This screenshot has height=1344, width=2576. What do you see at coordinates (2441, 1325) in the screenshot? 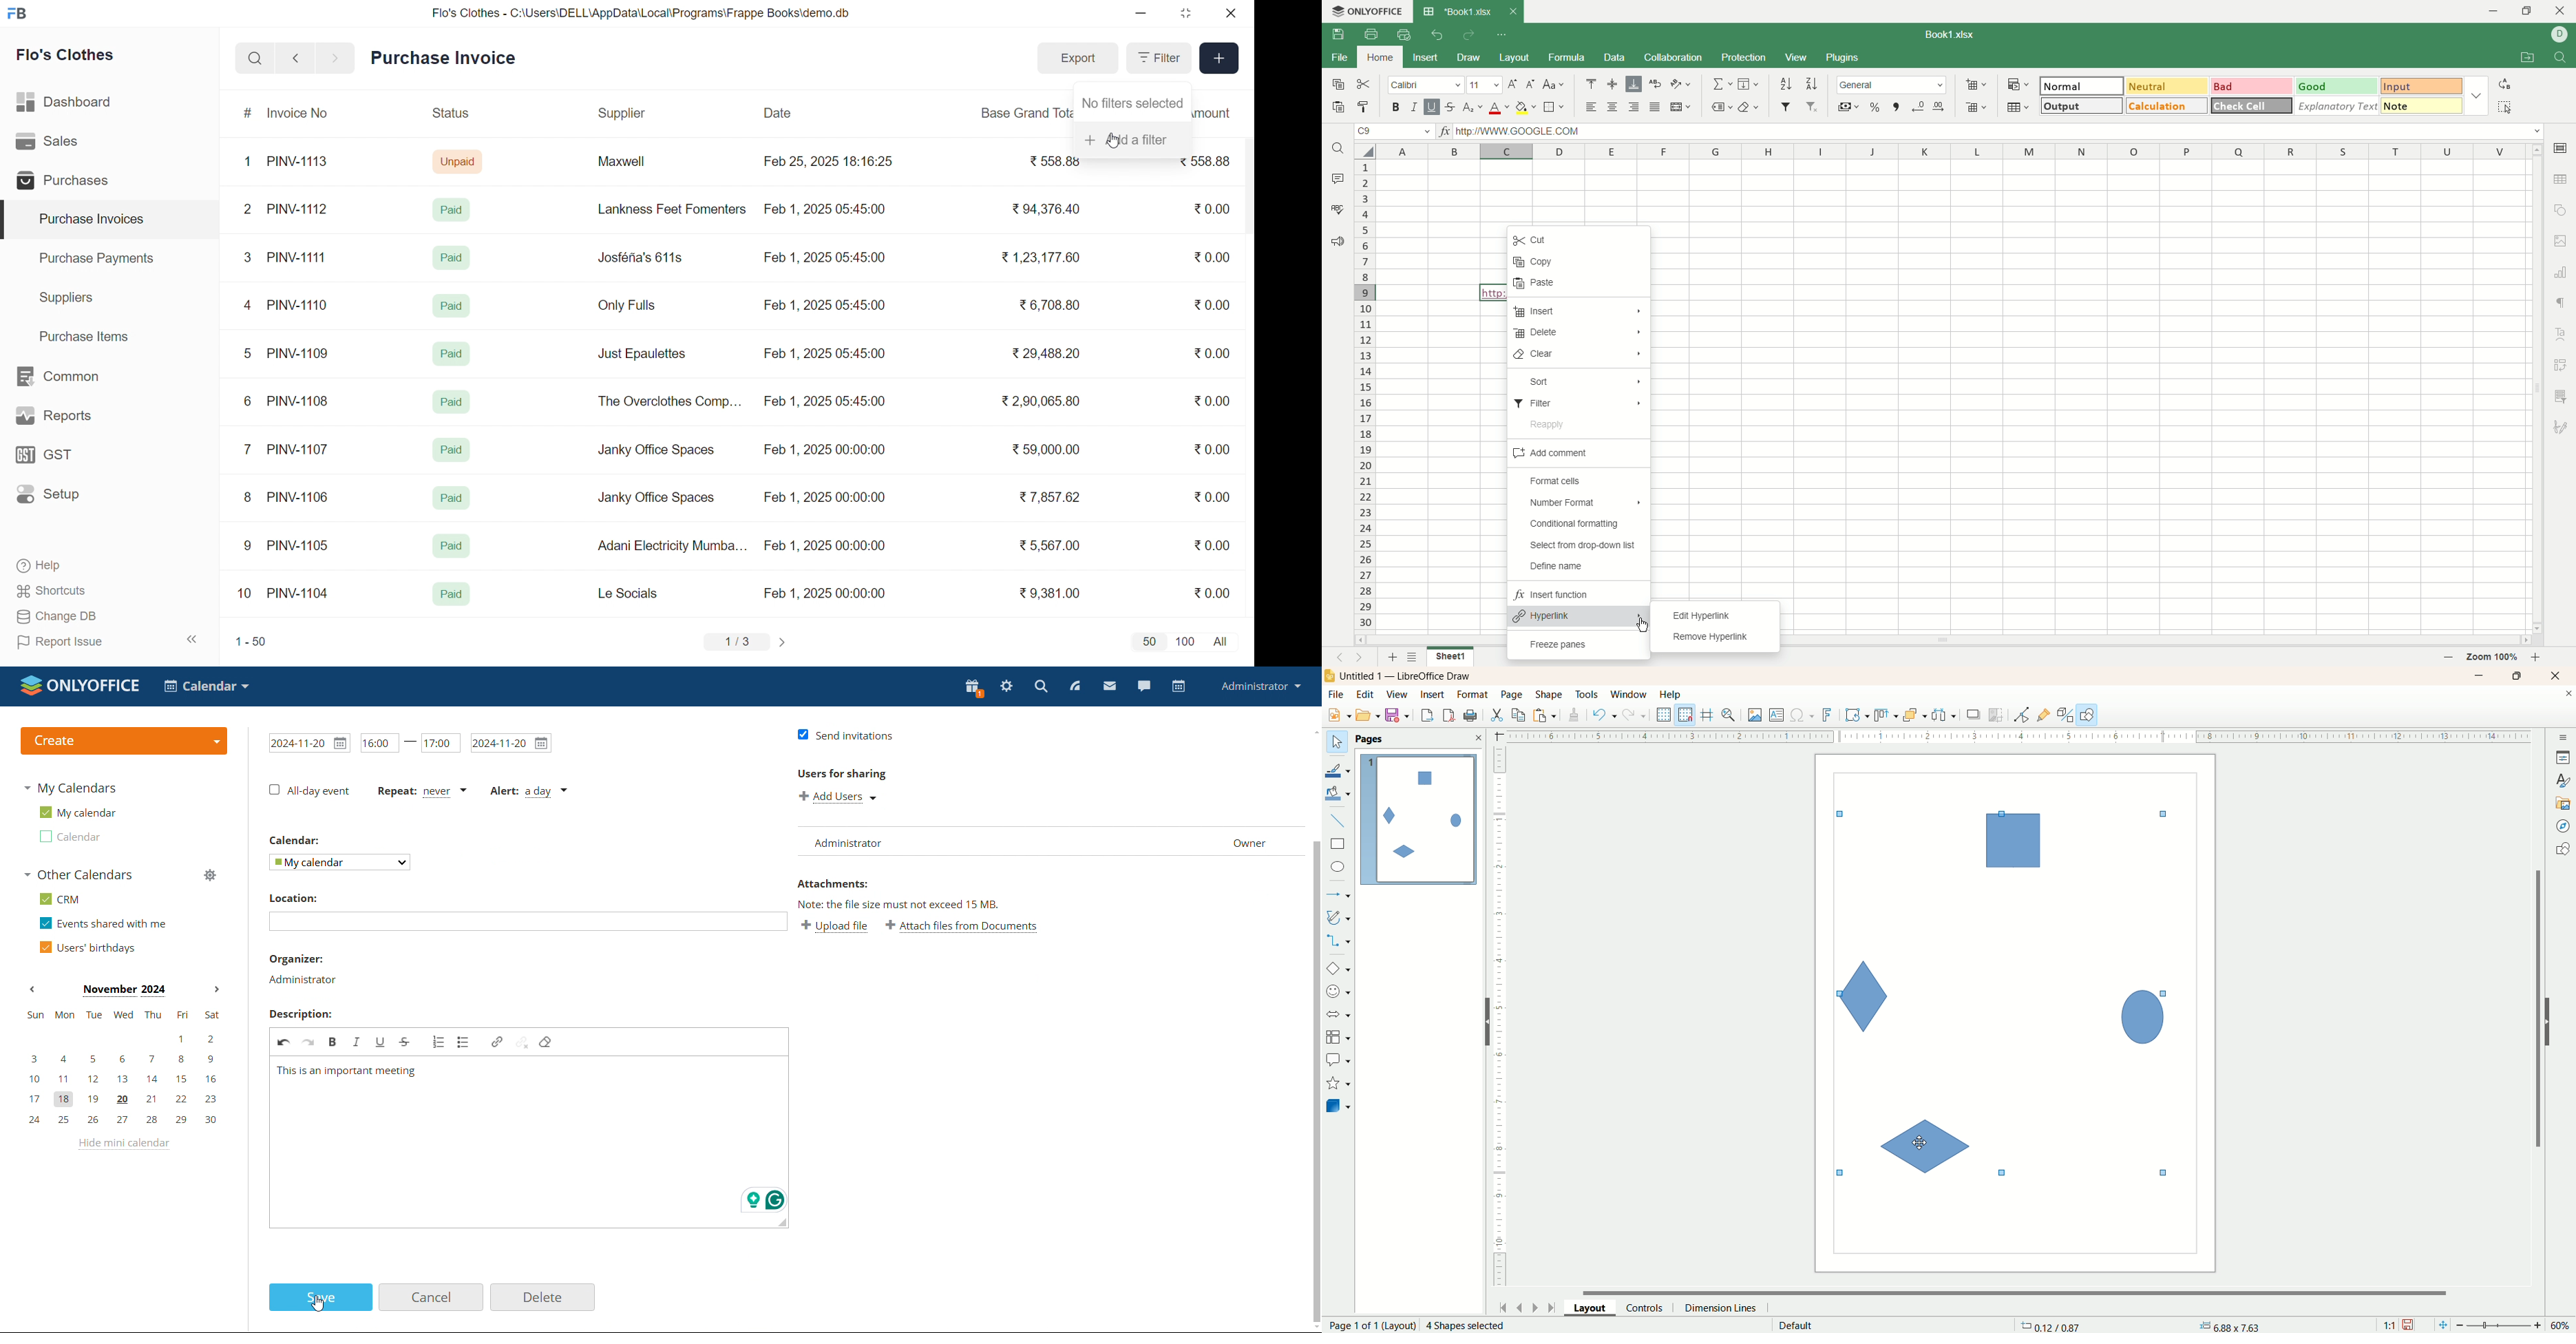
I see `fit to current window` at bounding box center [2441, 1325].